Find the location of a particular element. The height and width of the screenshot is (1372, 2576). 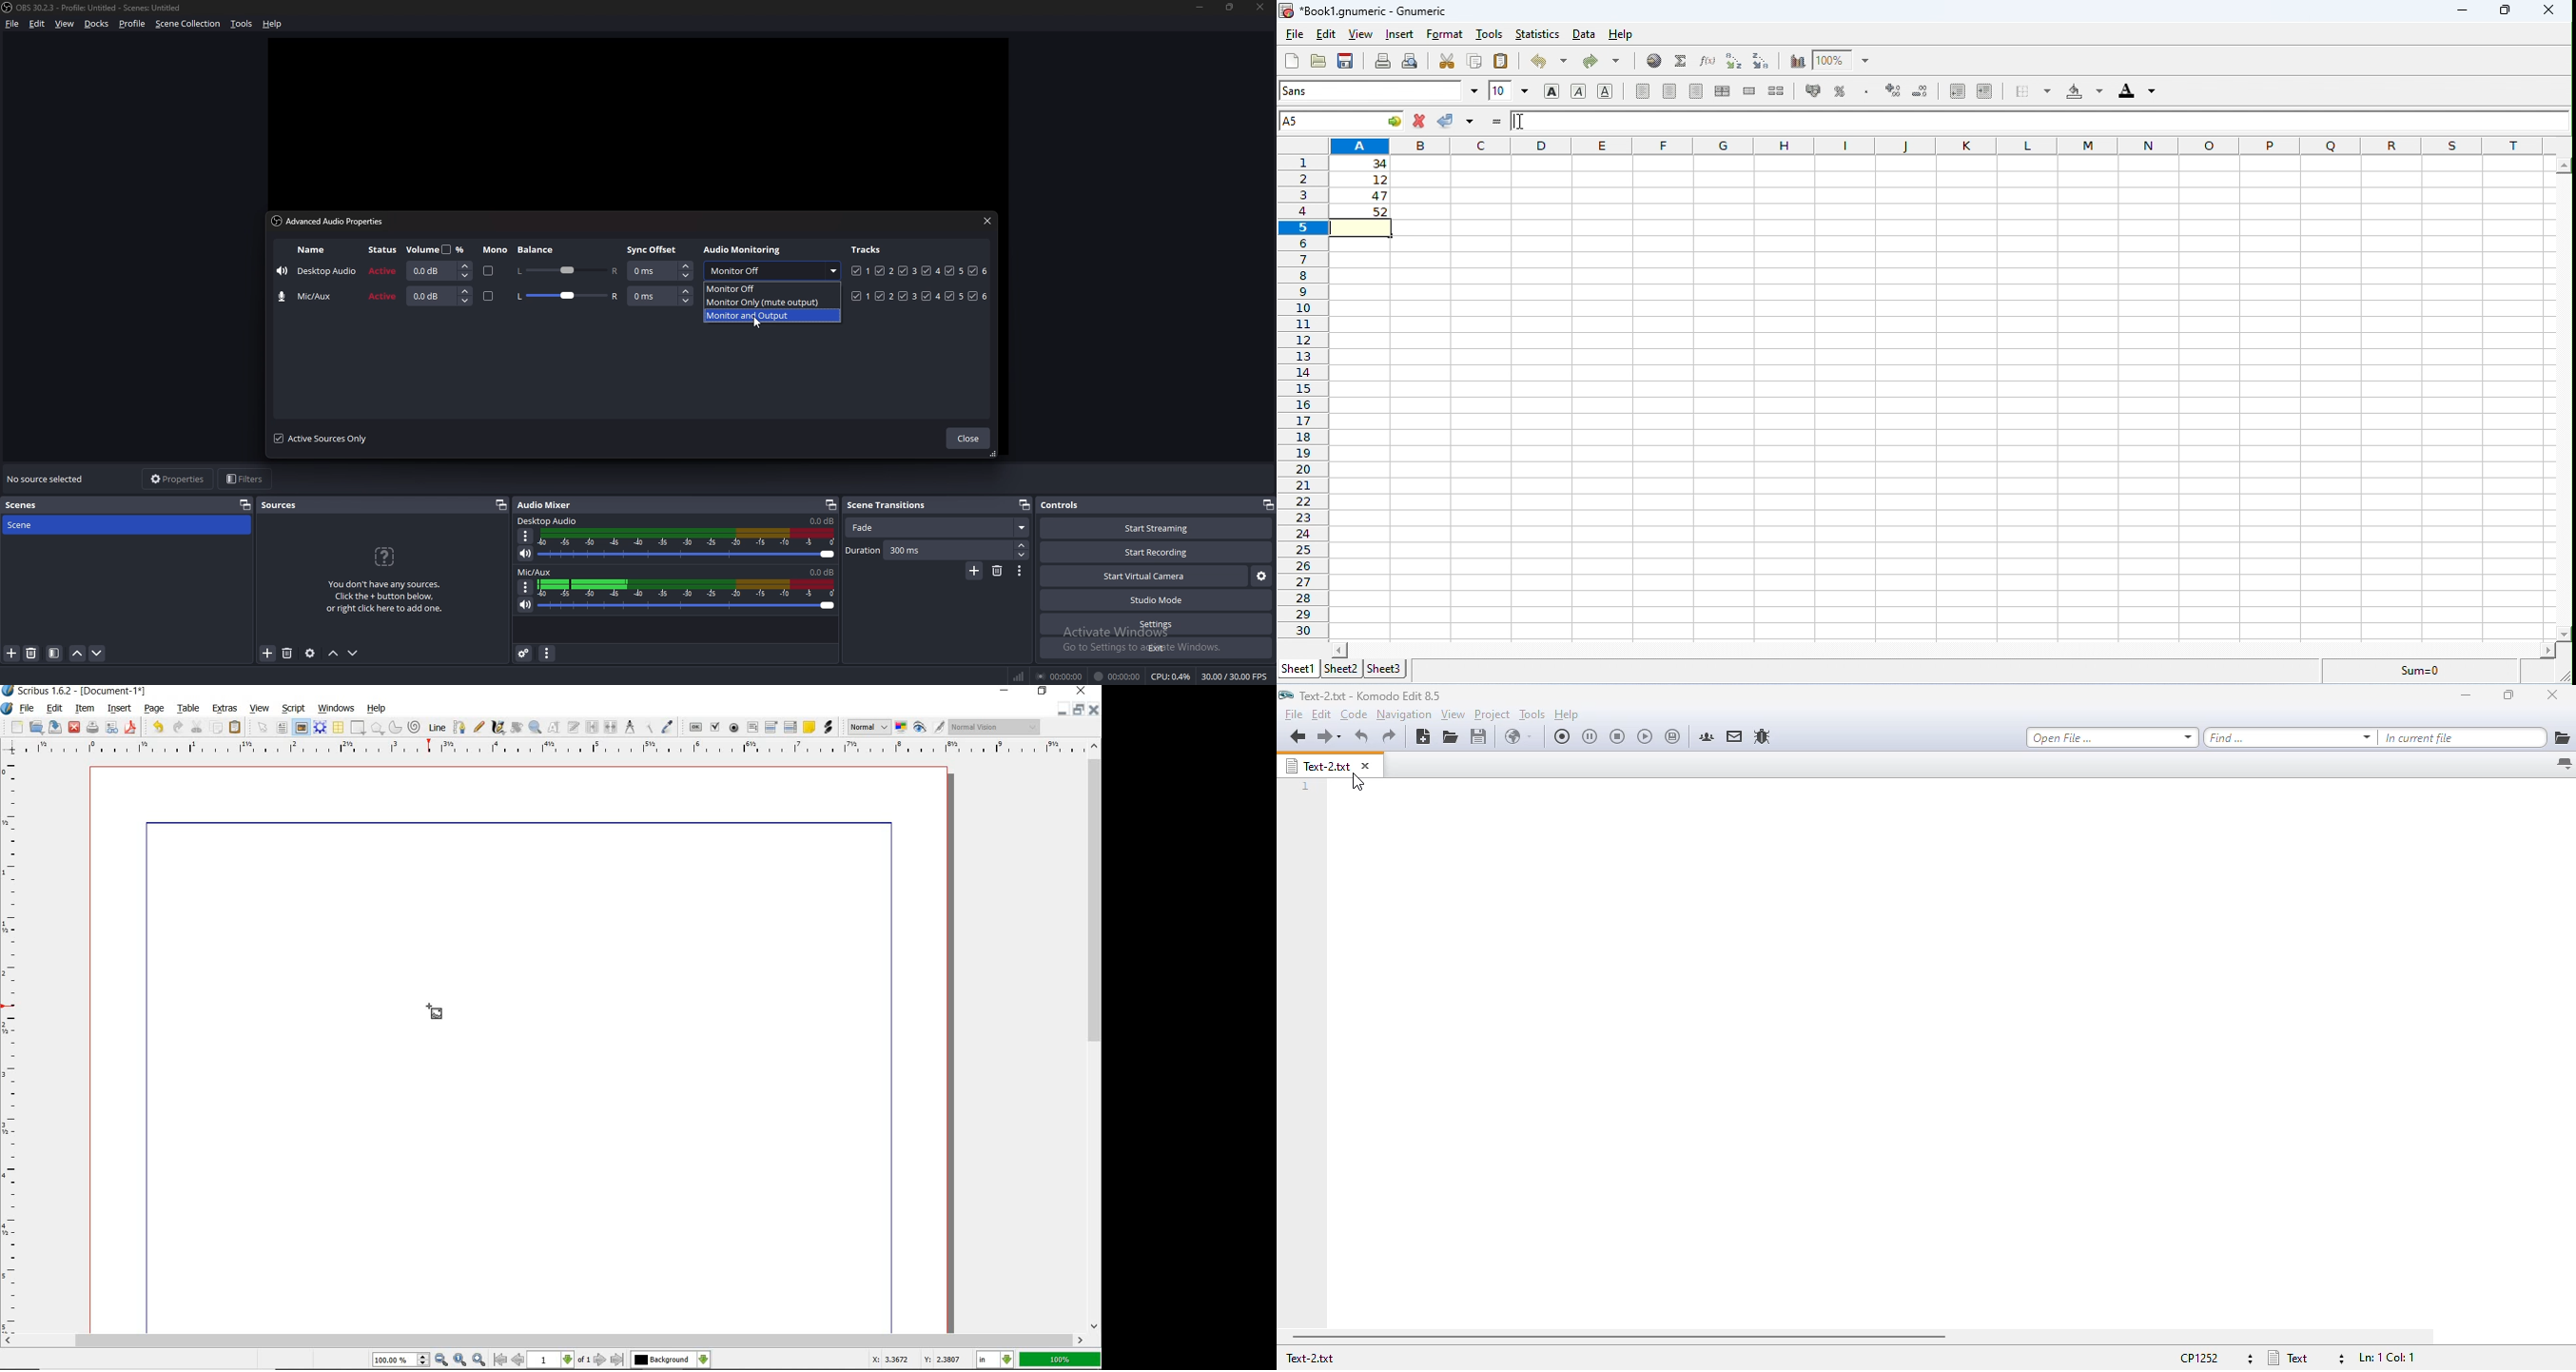

pop out is located at coordinates (831, 504).